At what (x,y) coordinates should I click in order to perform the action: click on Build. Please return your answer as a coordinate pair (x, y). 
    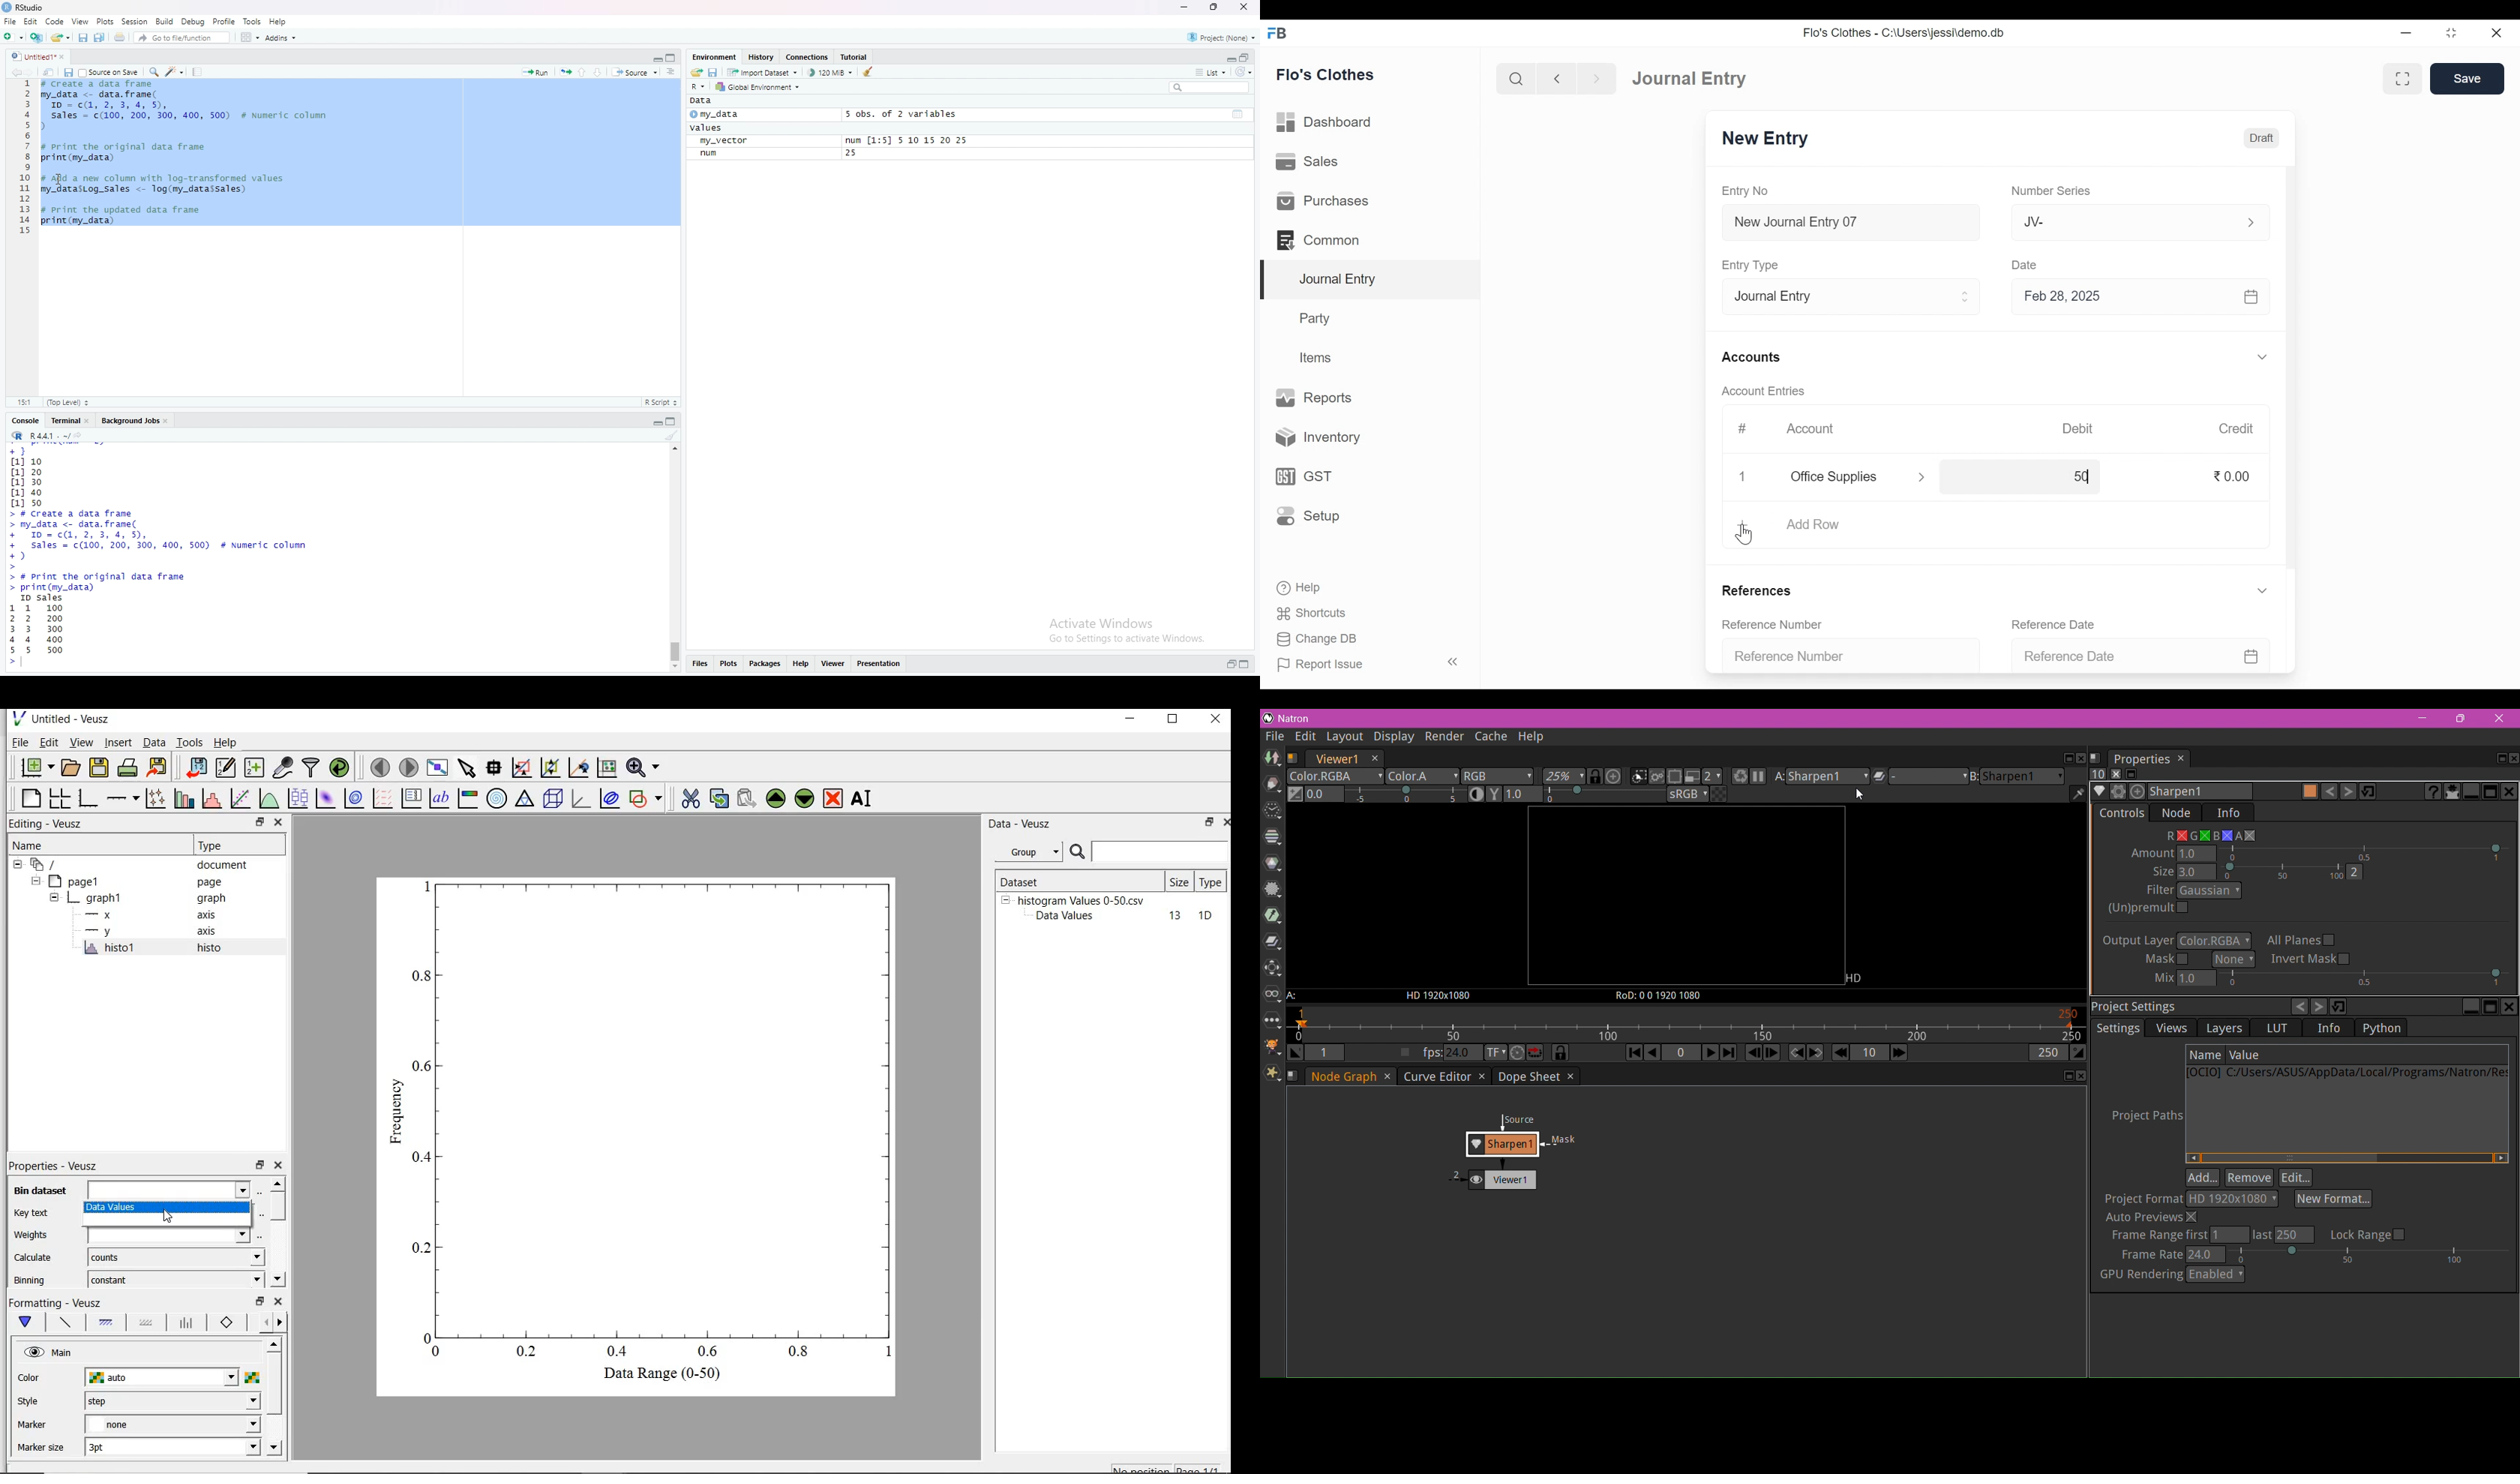
    Looking at the image, I should click on (165, 21).